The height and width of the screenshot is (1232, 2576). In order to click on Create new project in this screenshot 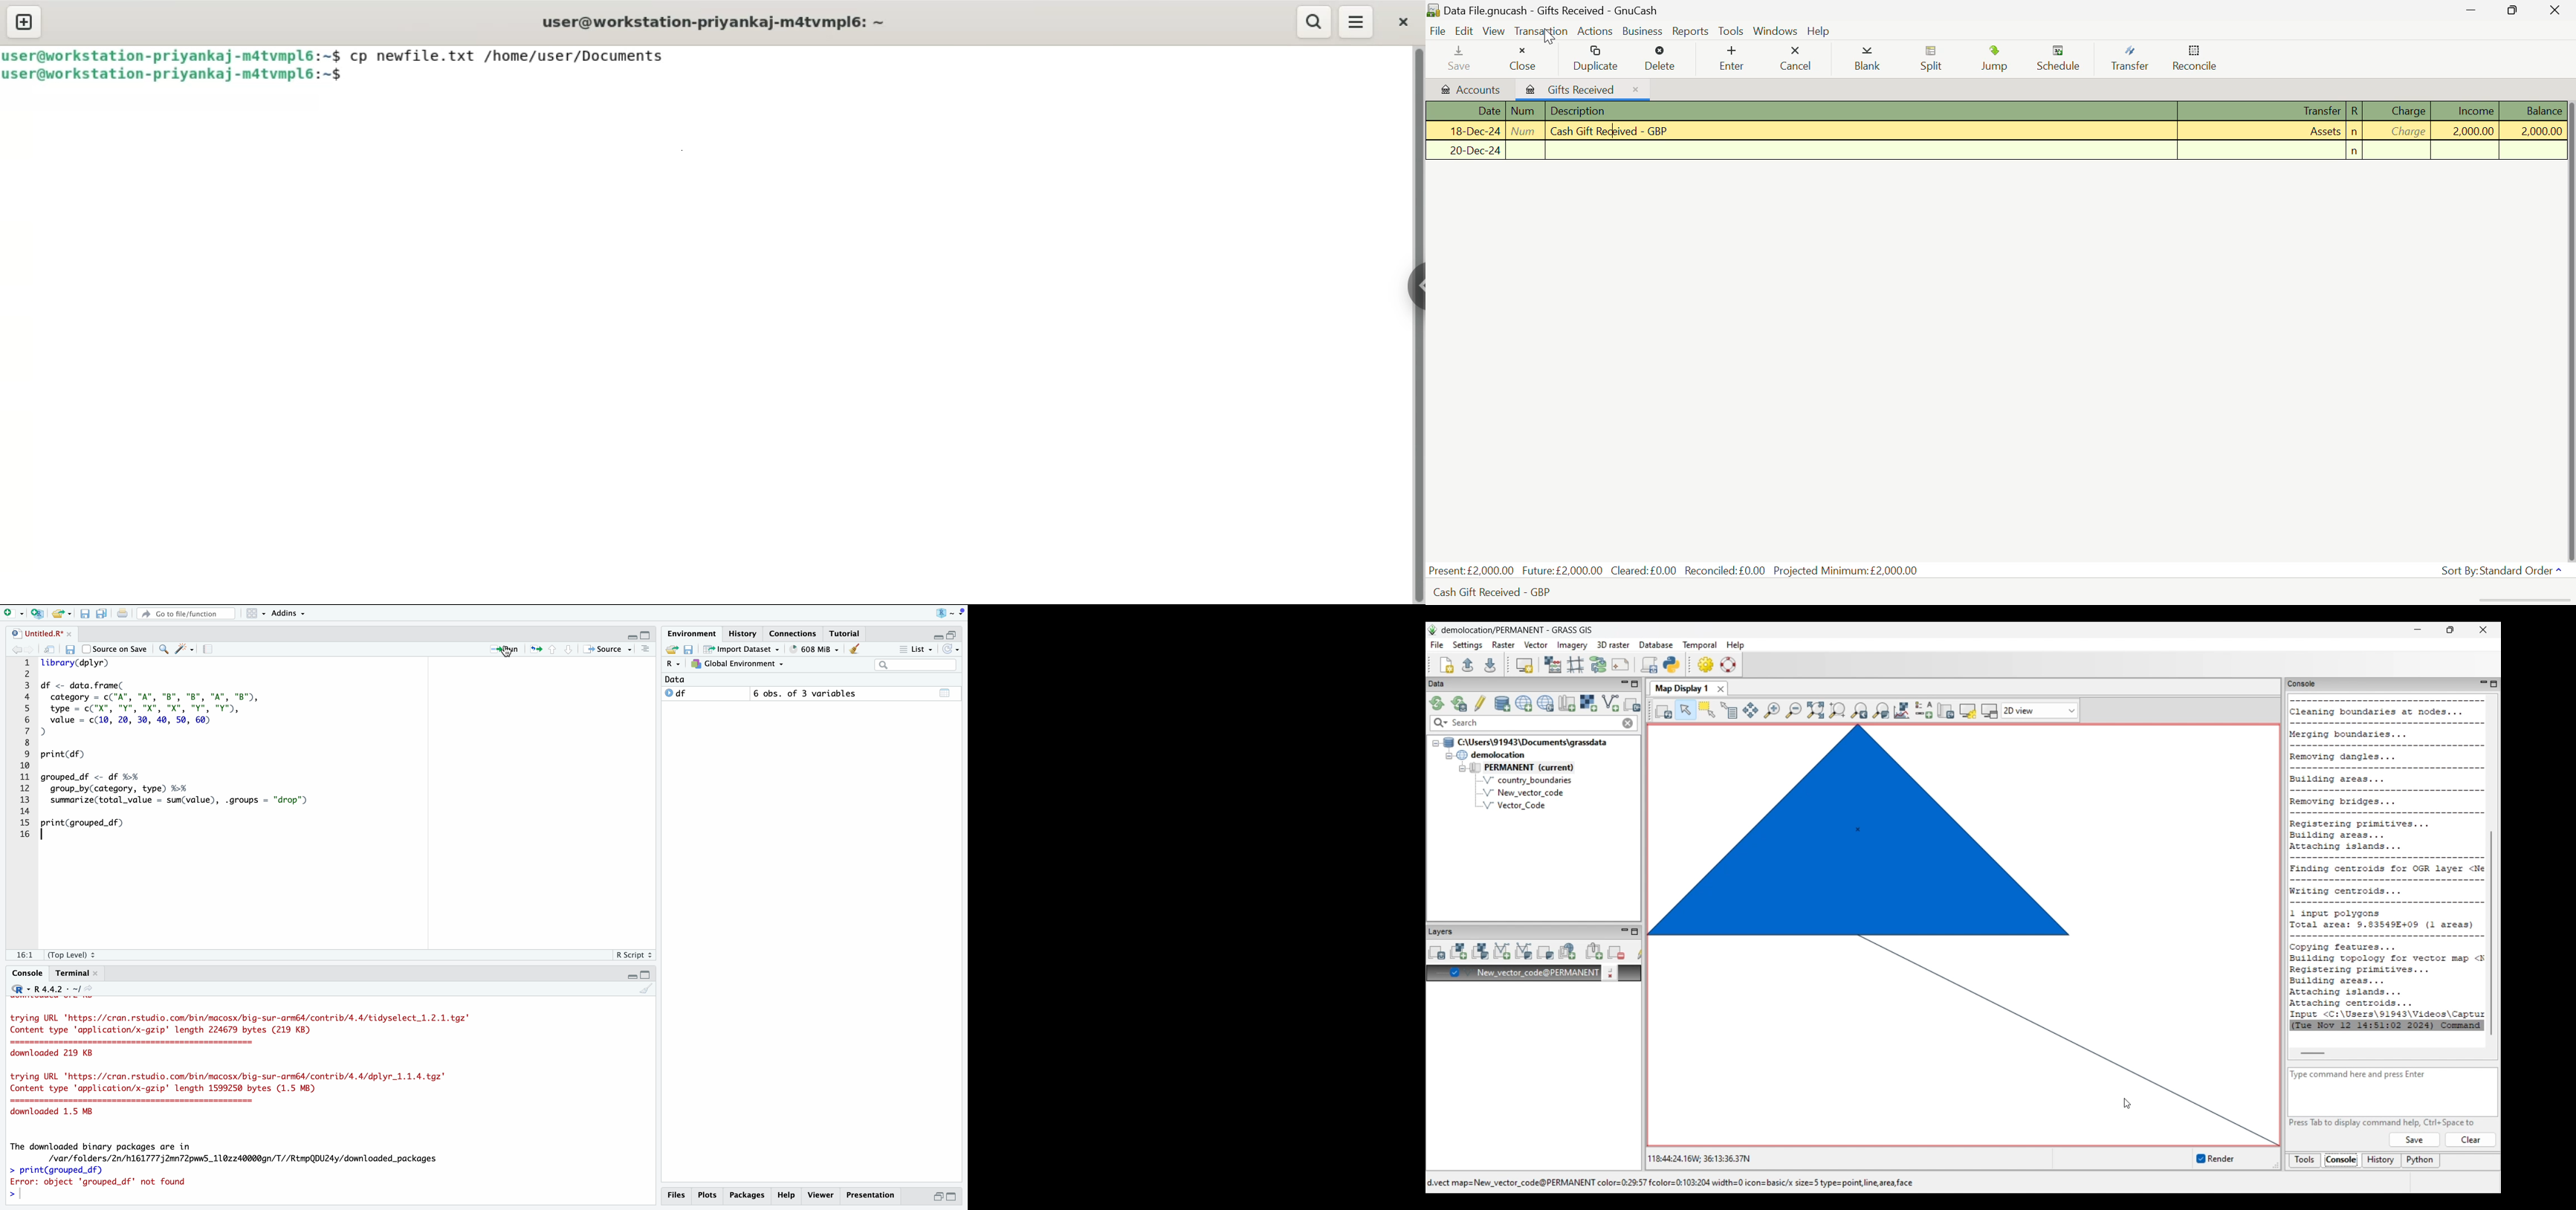, I will do `click(39, 613)`.